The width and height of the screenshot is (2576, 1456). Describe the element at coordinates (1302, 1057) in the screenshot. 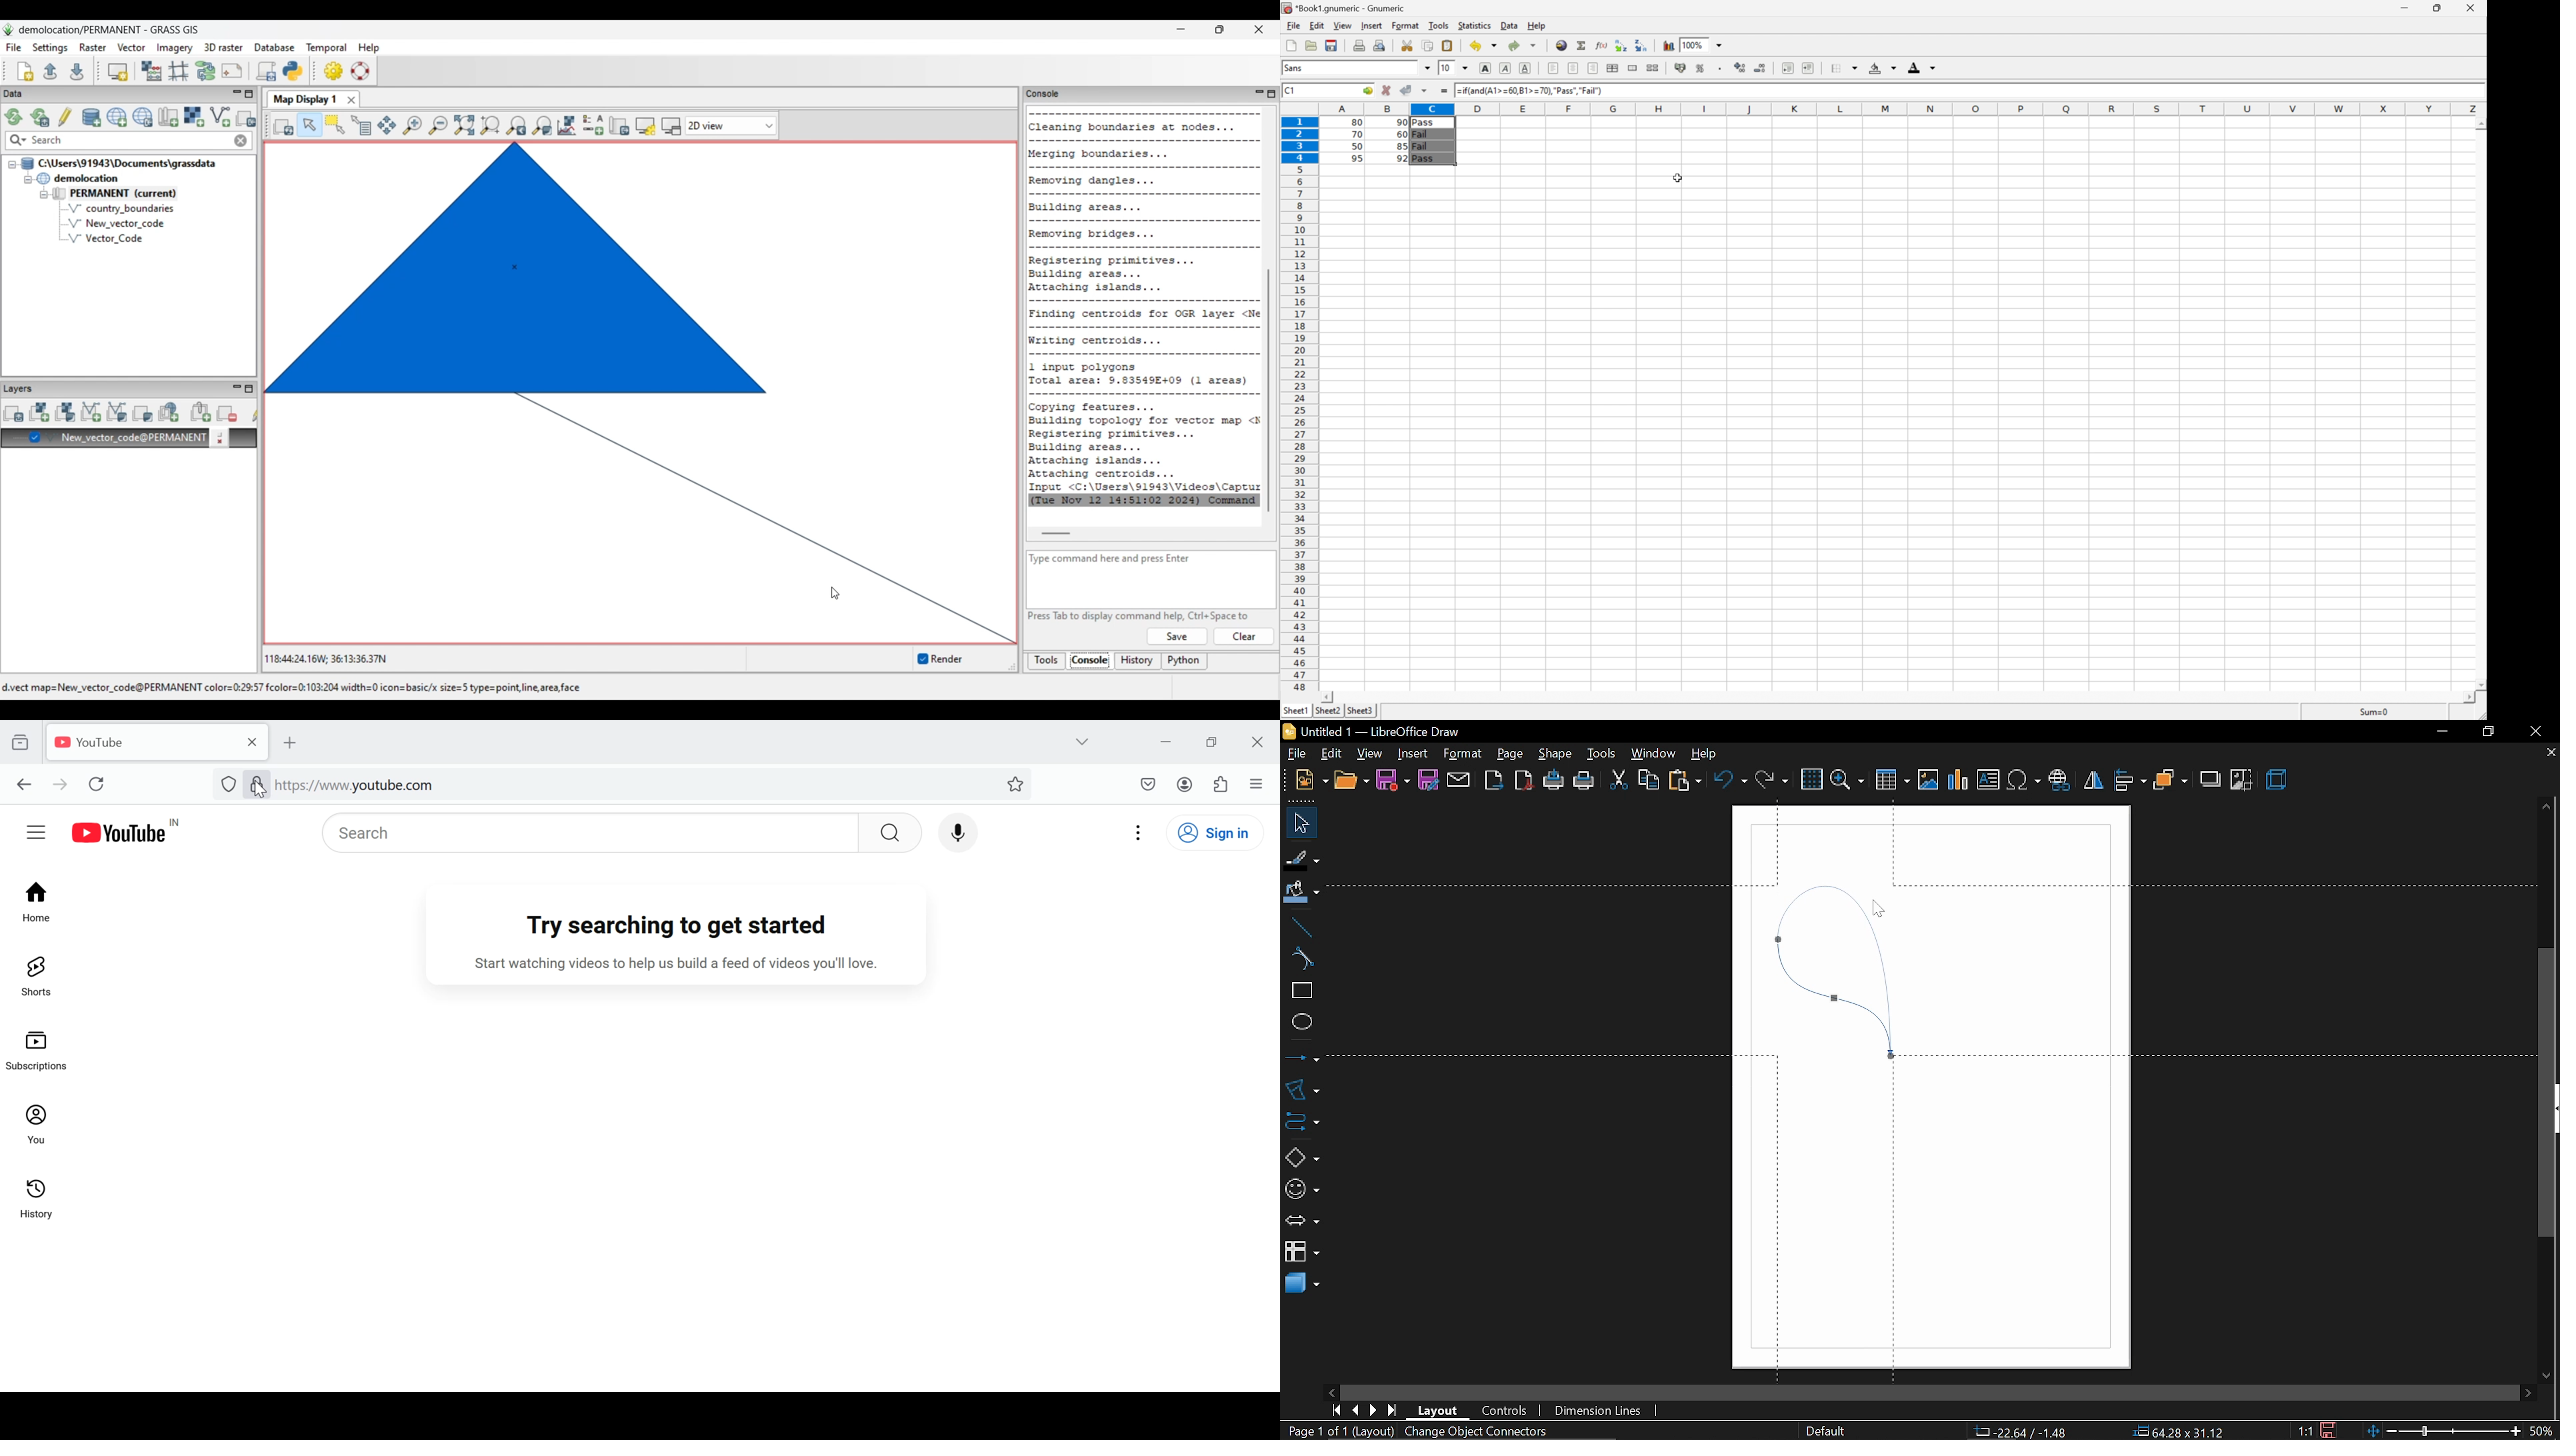

I see `lines and arrows` at that location.